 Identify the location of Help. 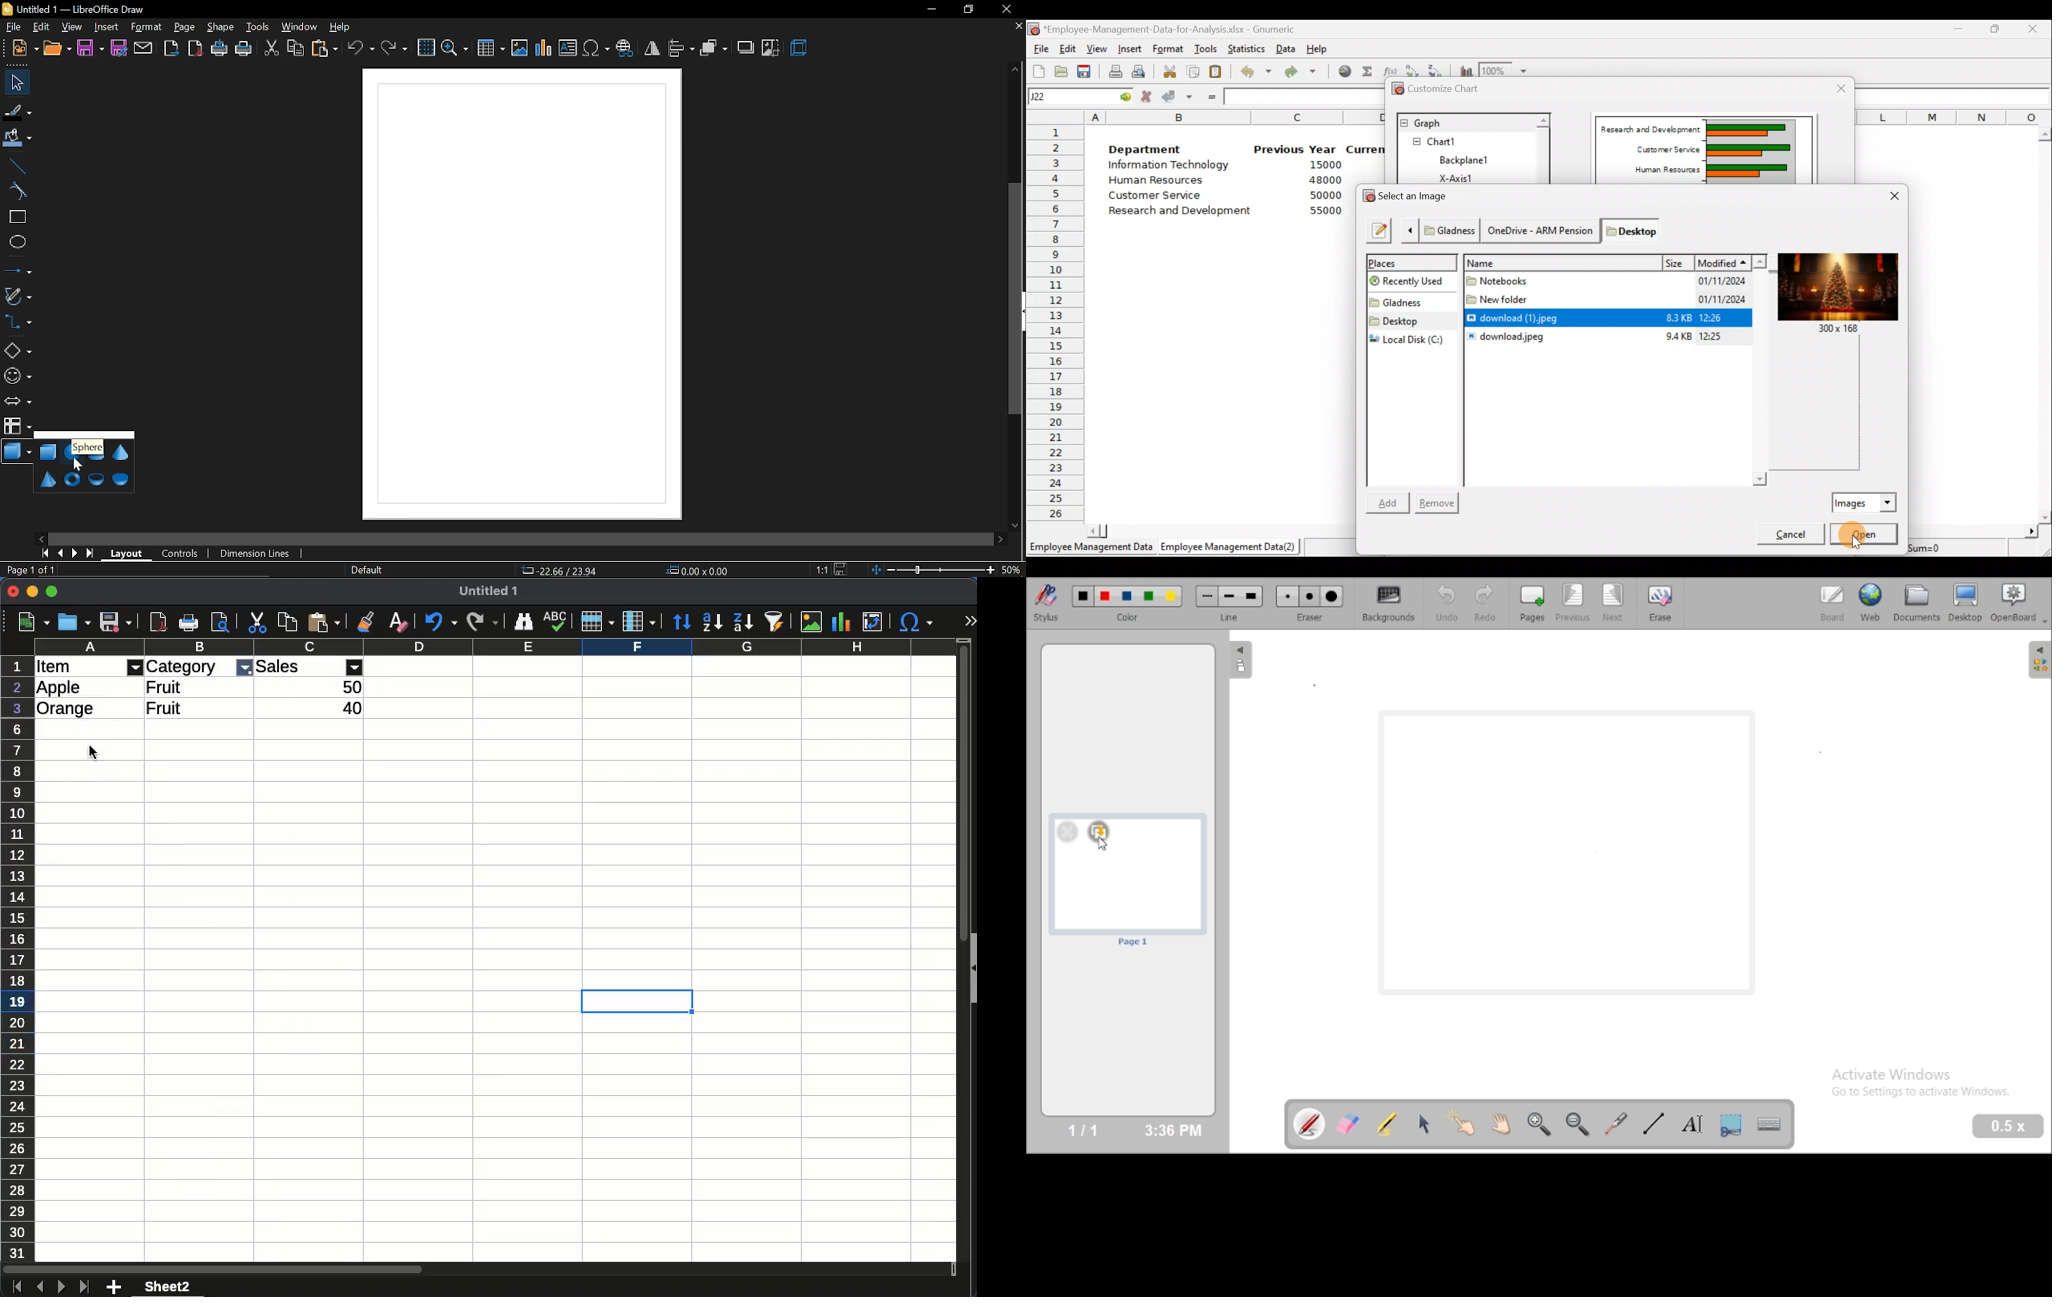
(1317, 46).